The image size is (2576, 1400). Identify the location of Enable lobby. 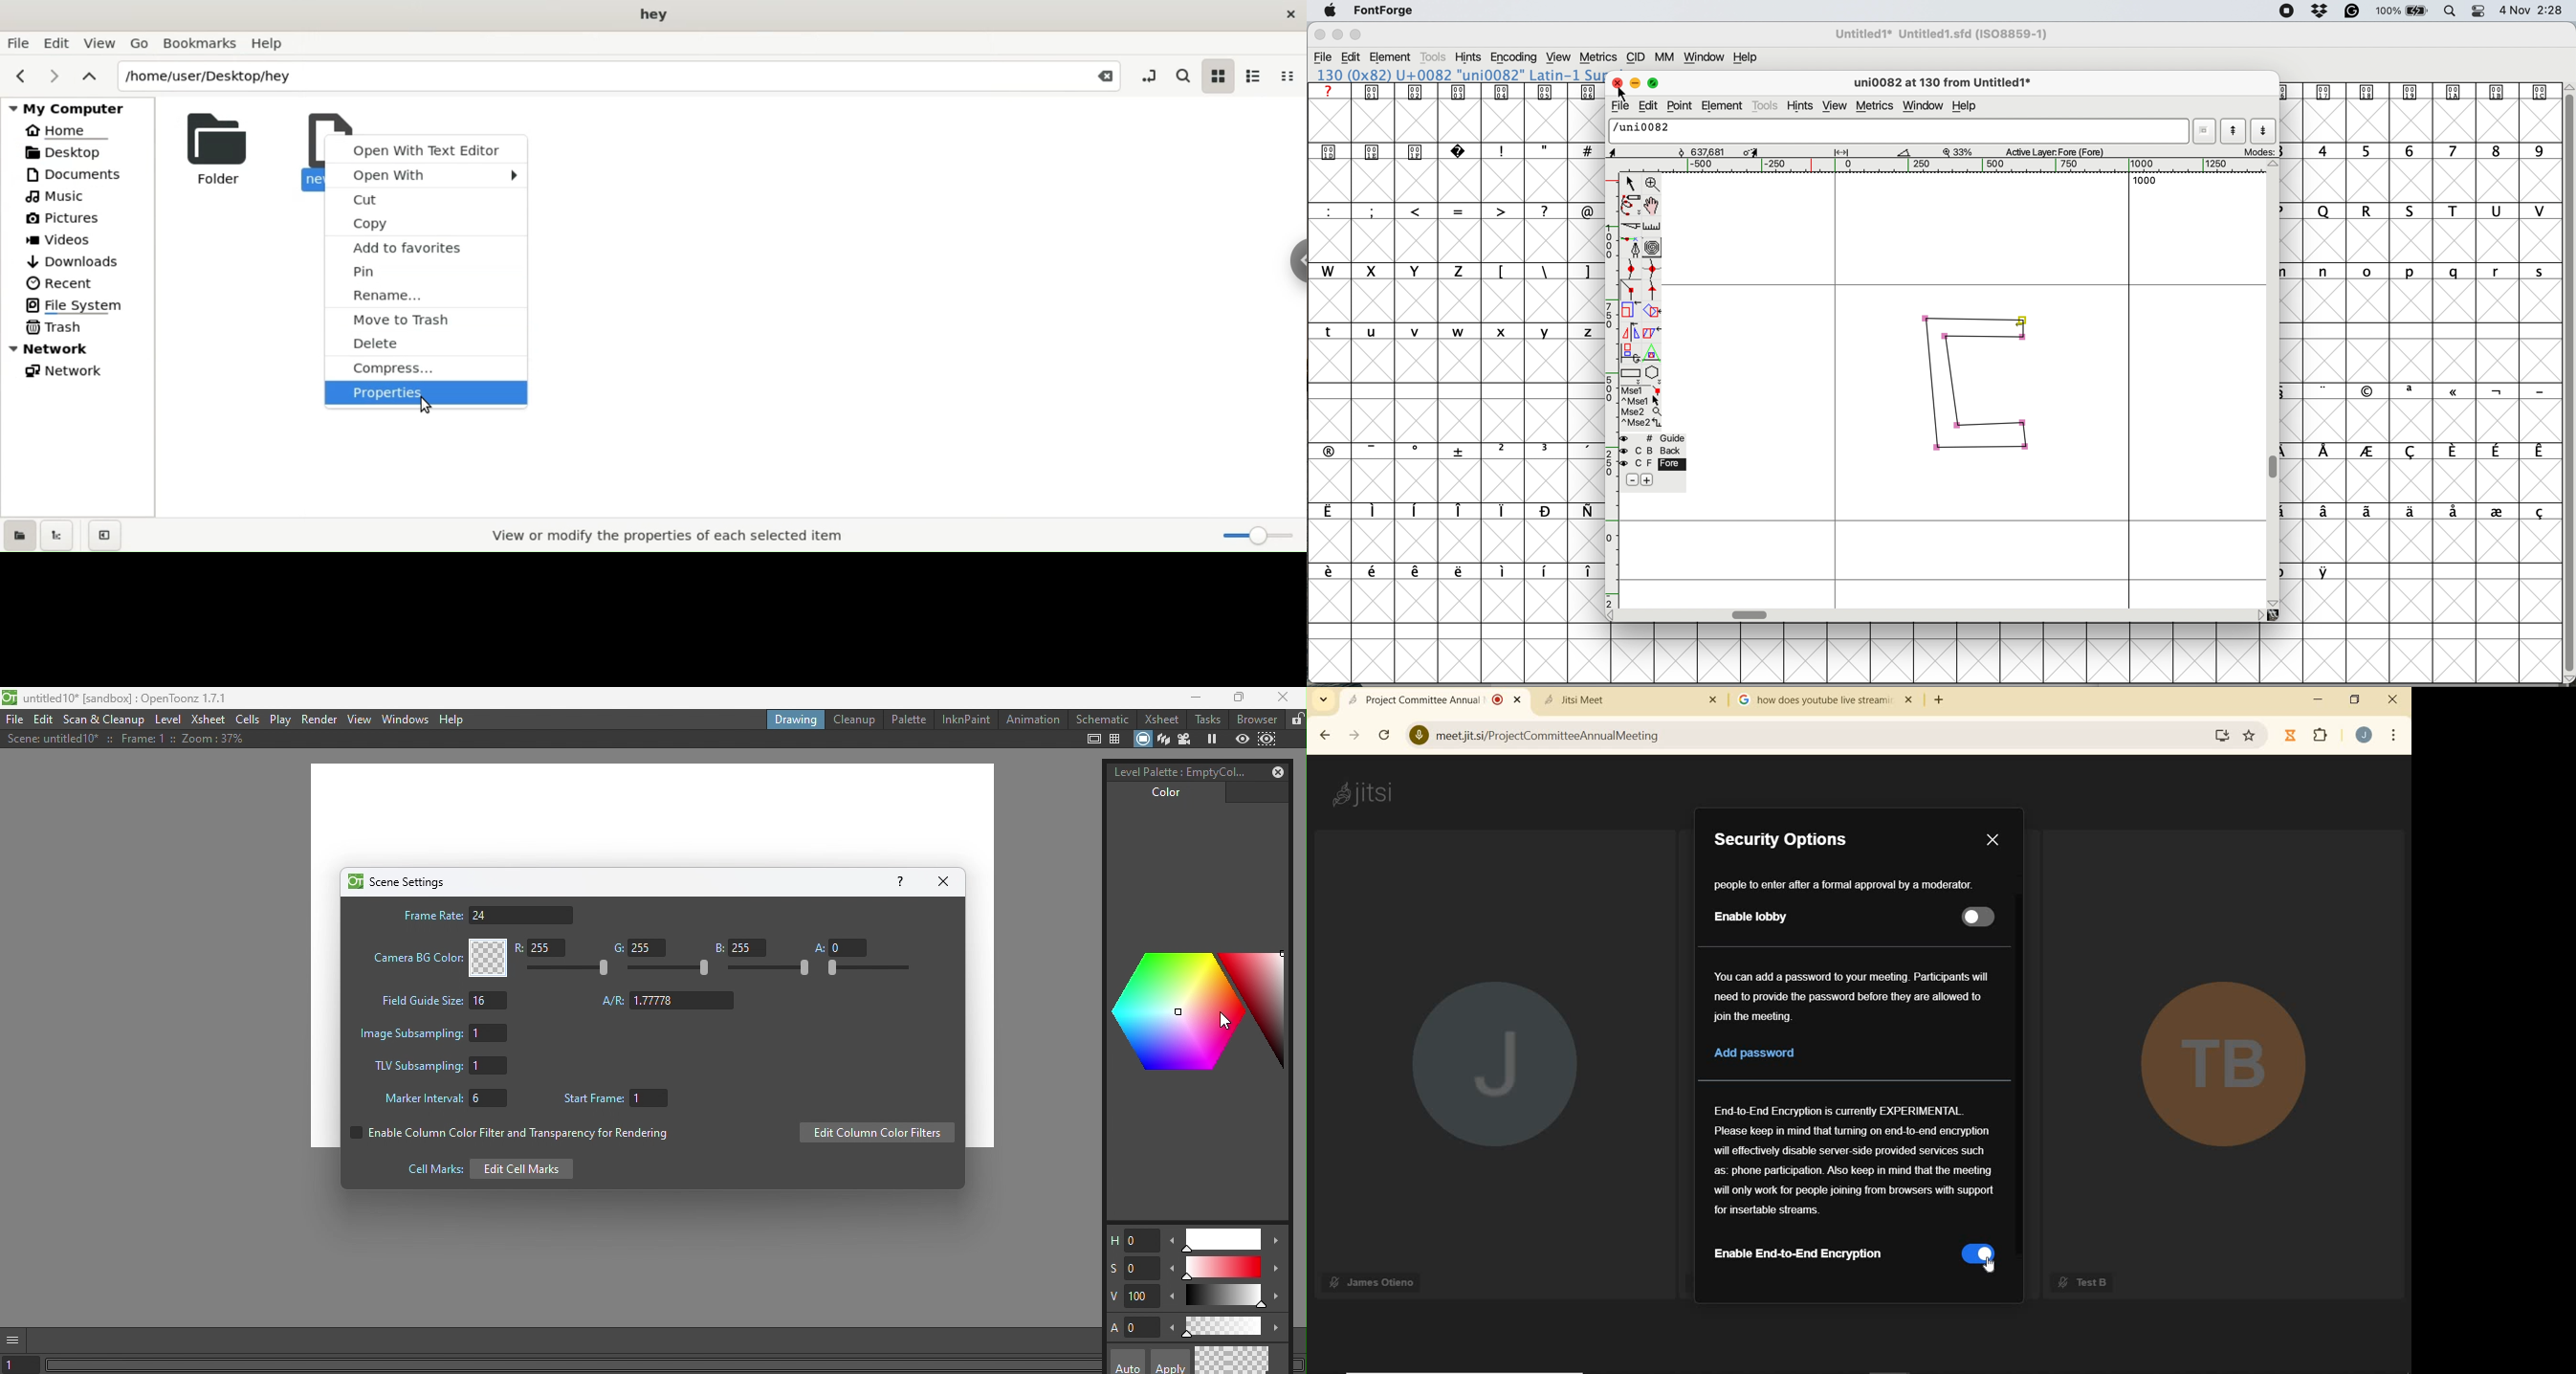
(1753, 916).